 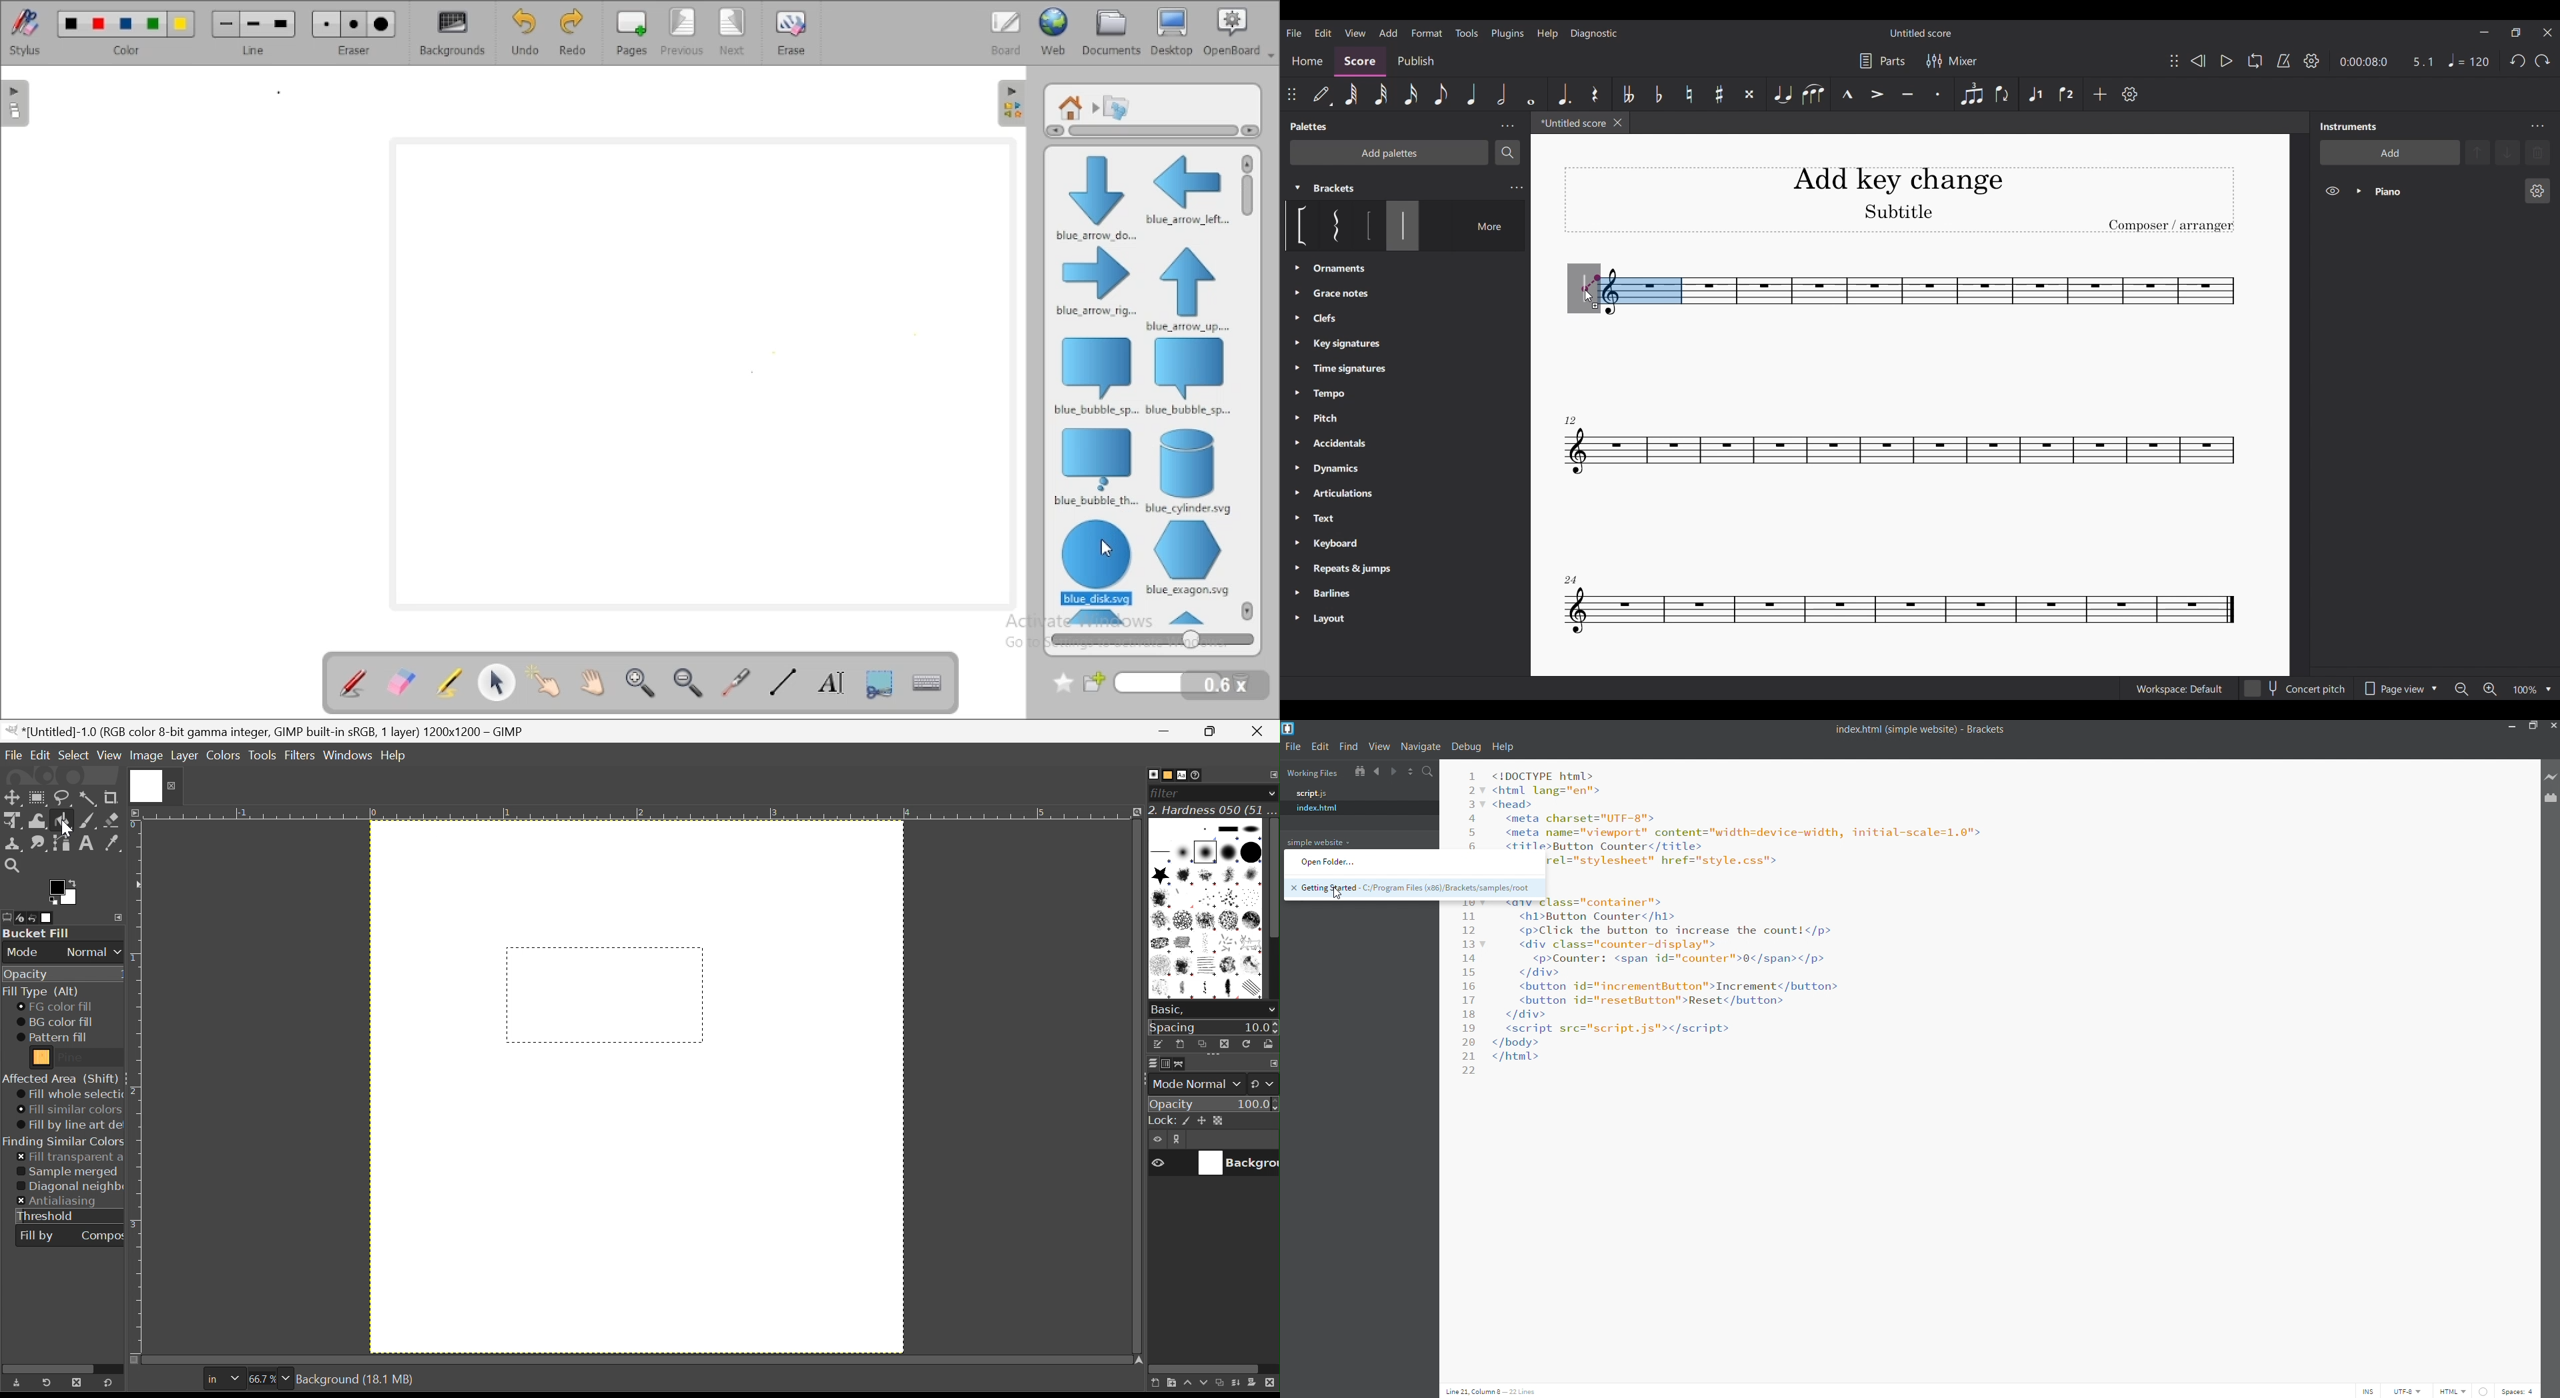 I want to click on inches, so click(x=223, y=1380).